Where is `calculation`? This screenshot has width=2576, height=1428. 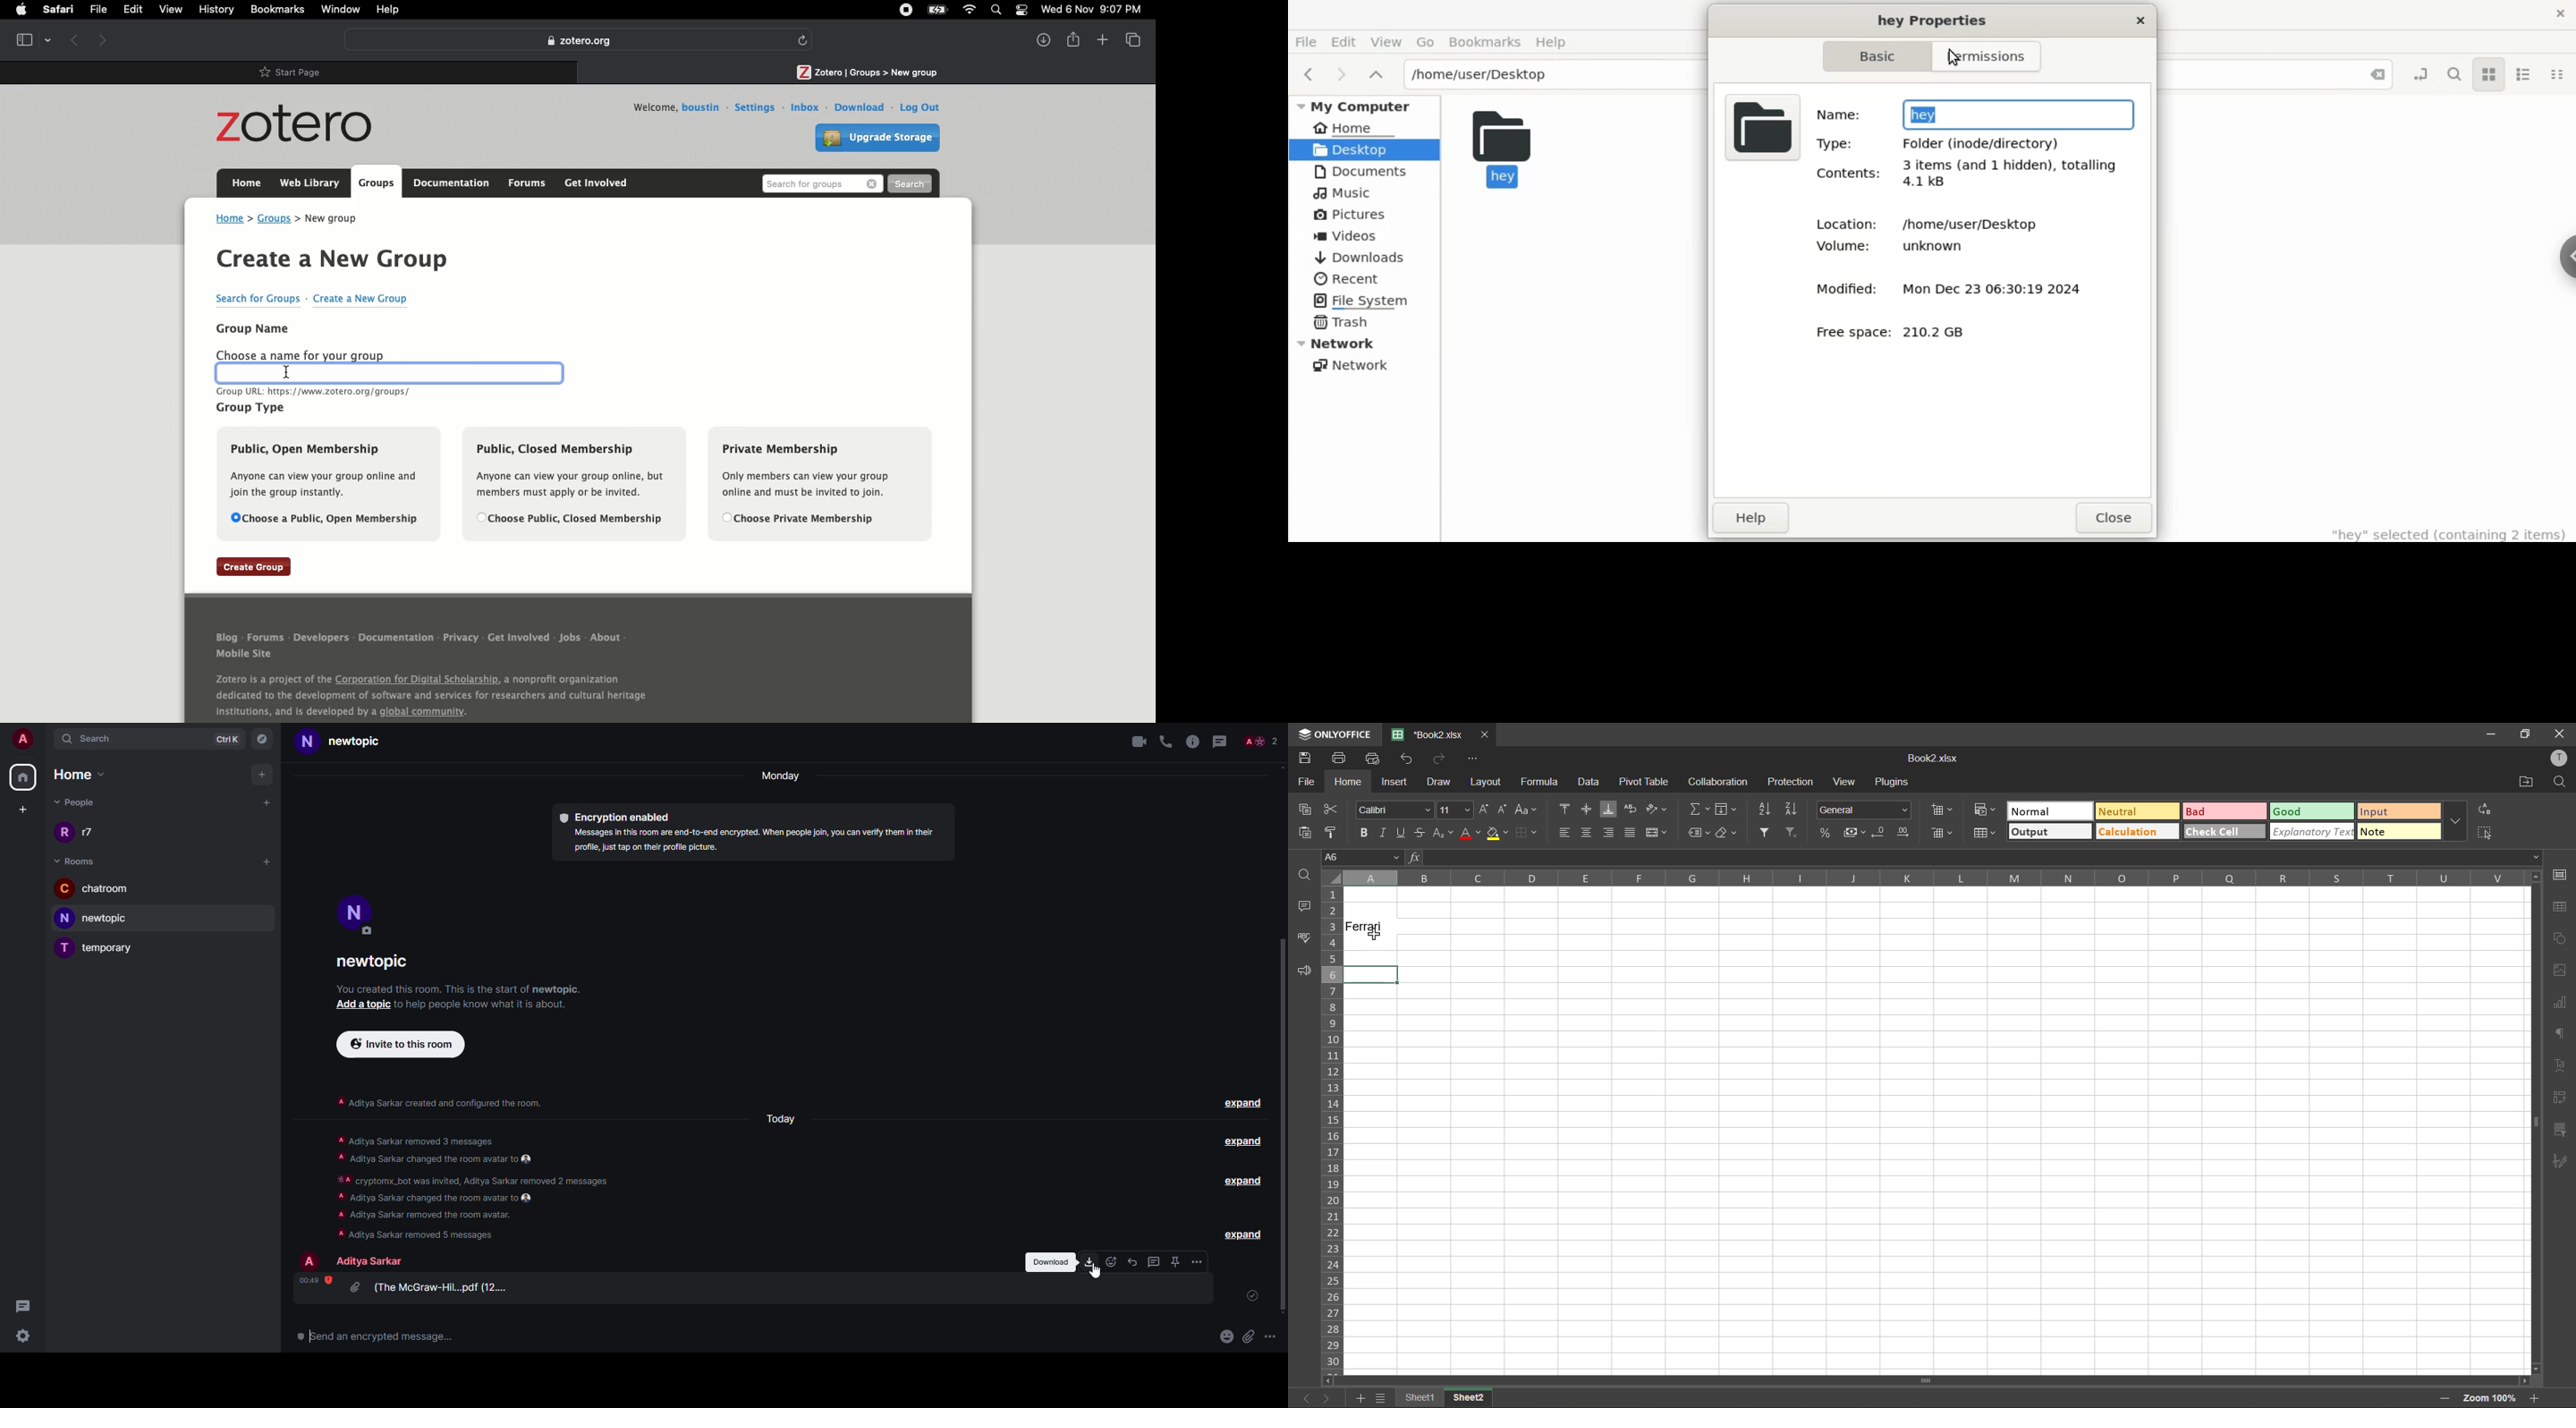
calculation is located at coordinates (2137, 832).